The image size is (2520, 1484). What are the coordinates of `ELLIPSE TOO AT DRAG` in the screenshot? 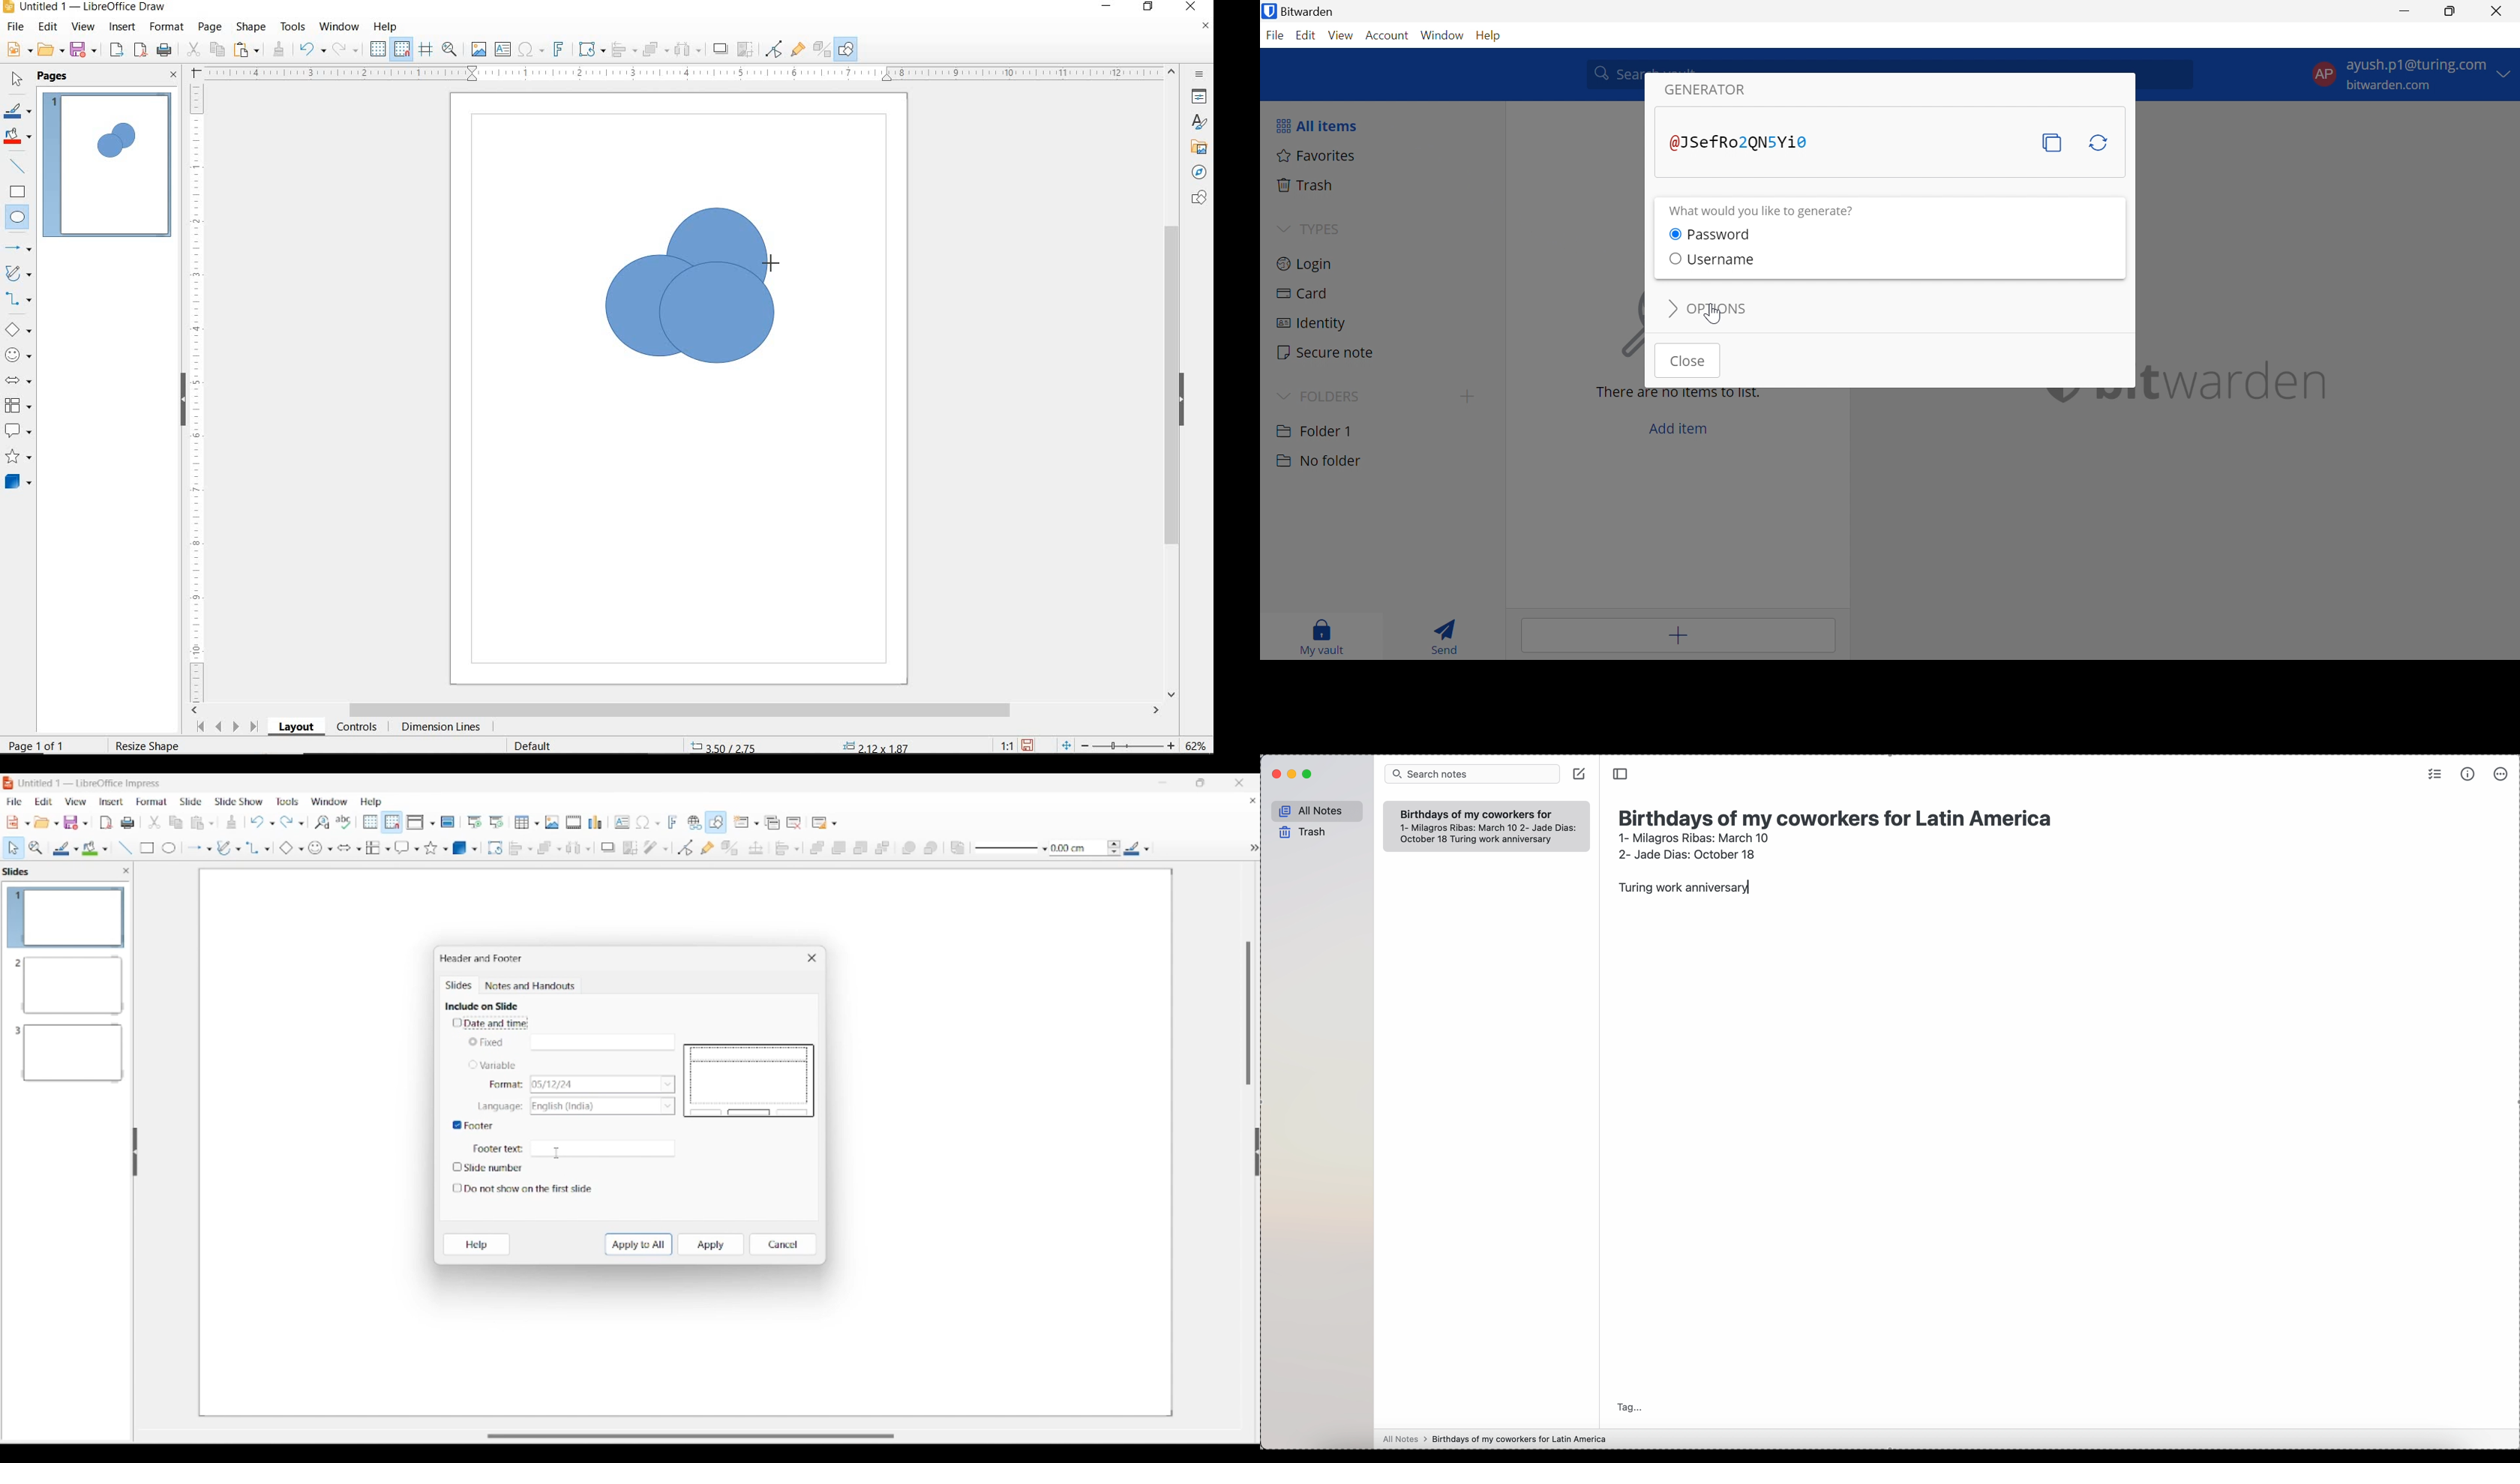 It's located at (766, 210).